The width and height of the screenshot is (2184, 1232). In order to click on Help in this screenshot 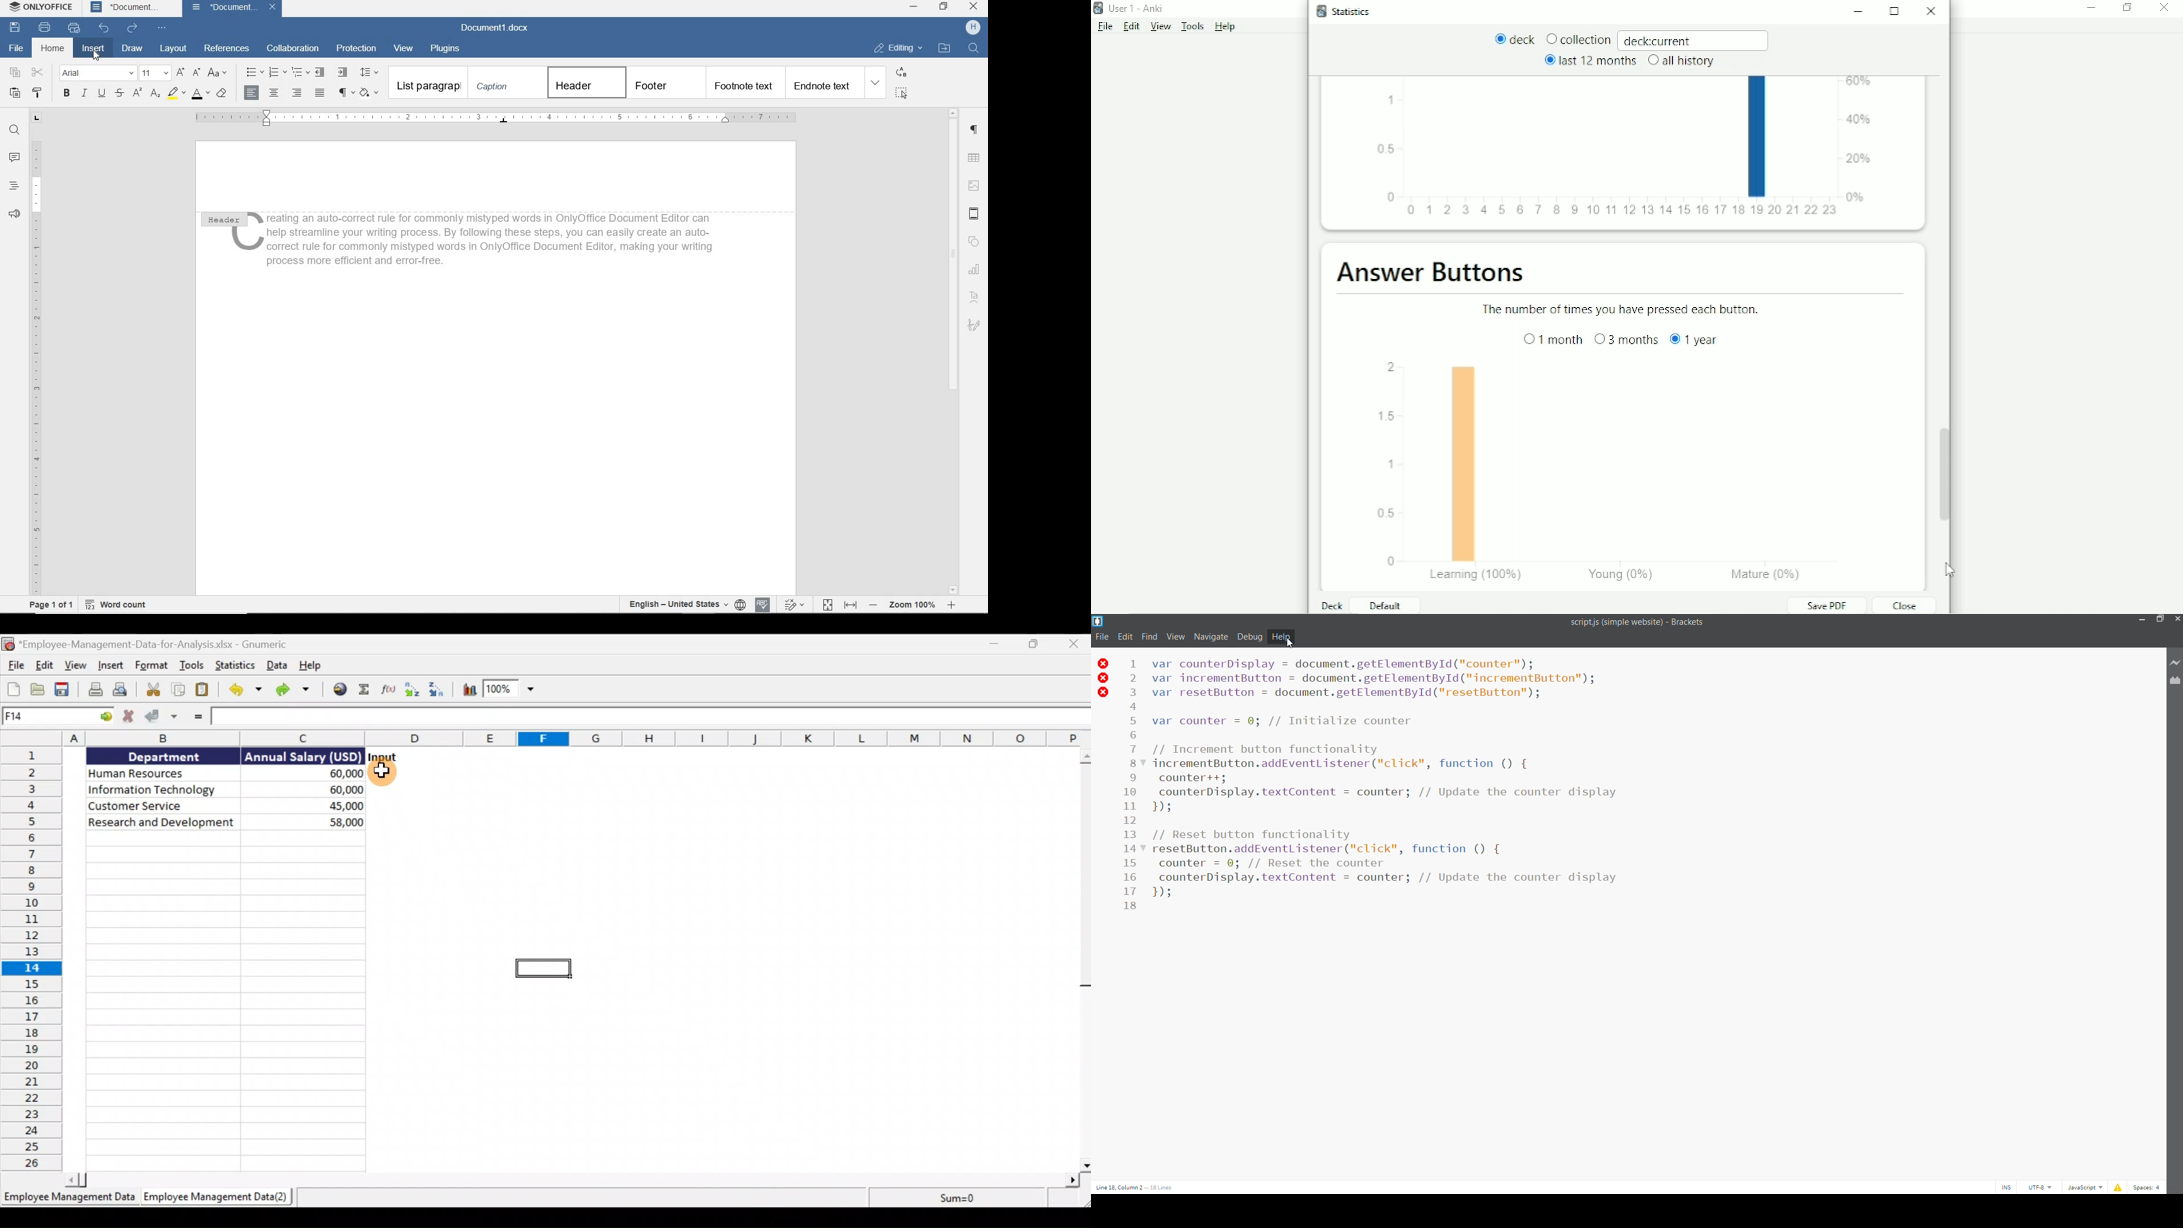, I will do `click(1226, 27)`.